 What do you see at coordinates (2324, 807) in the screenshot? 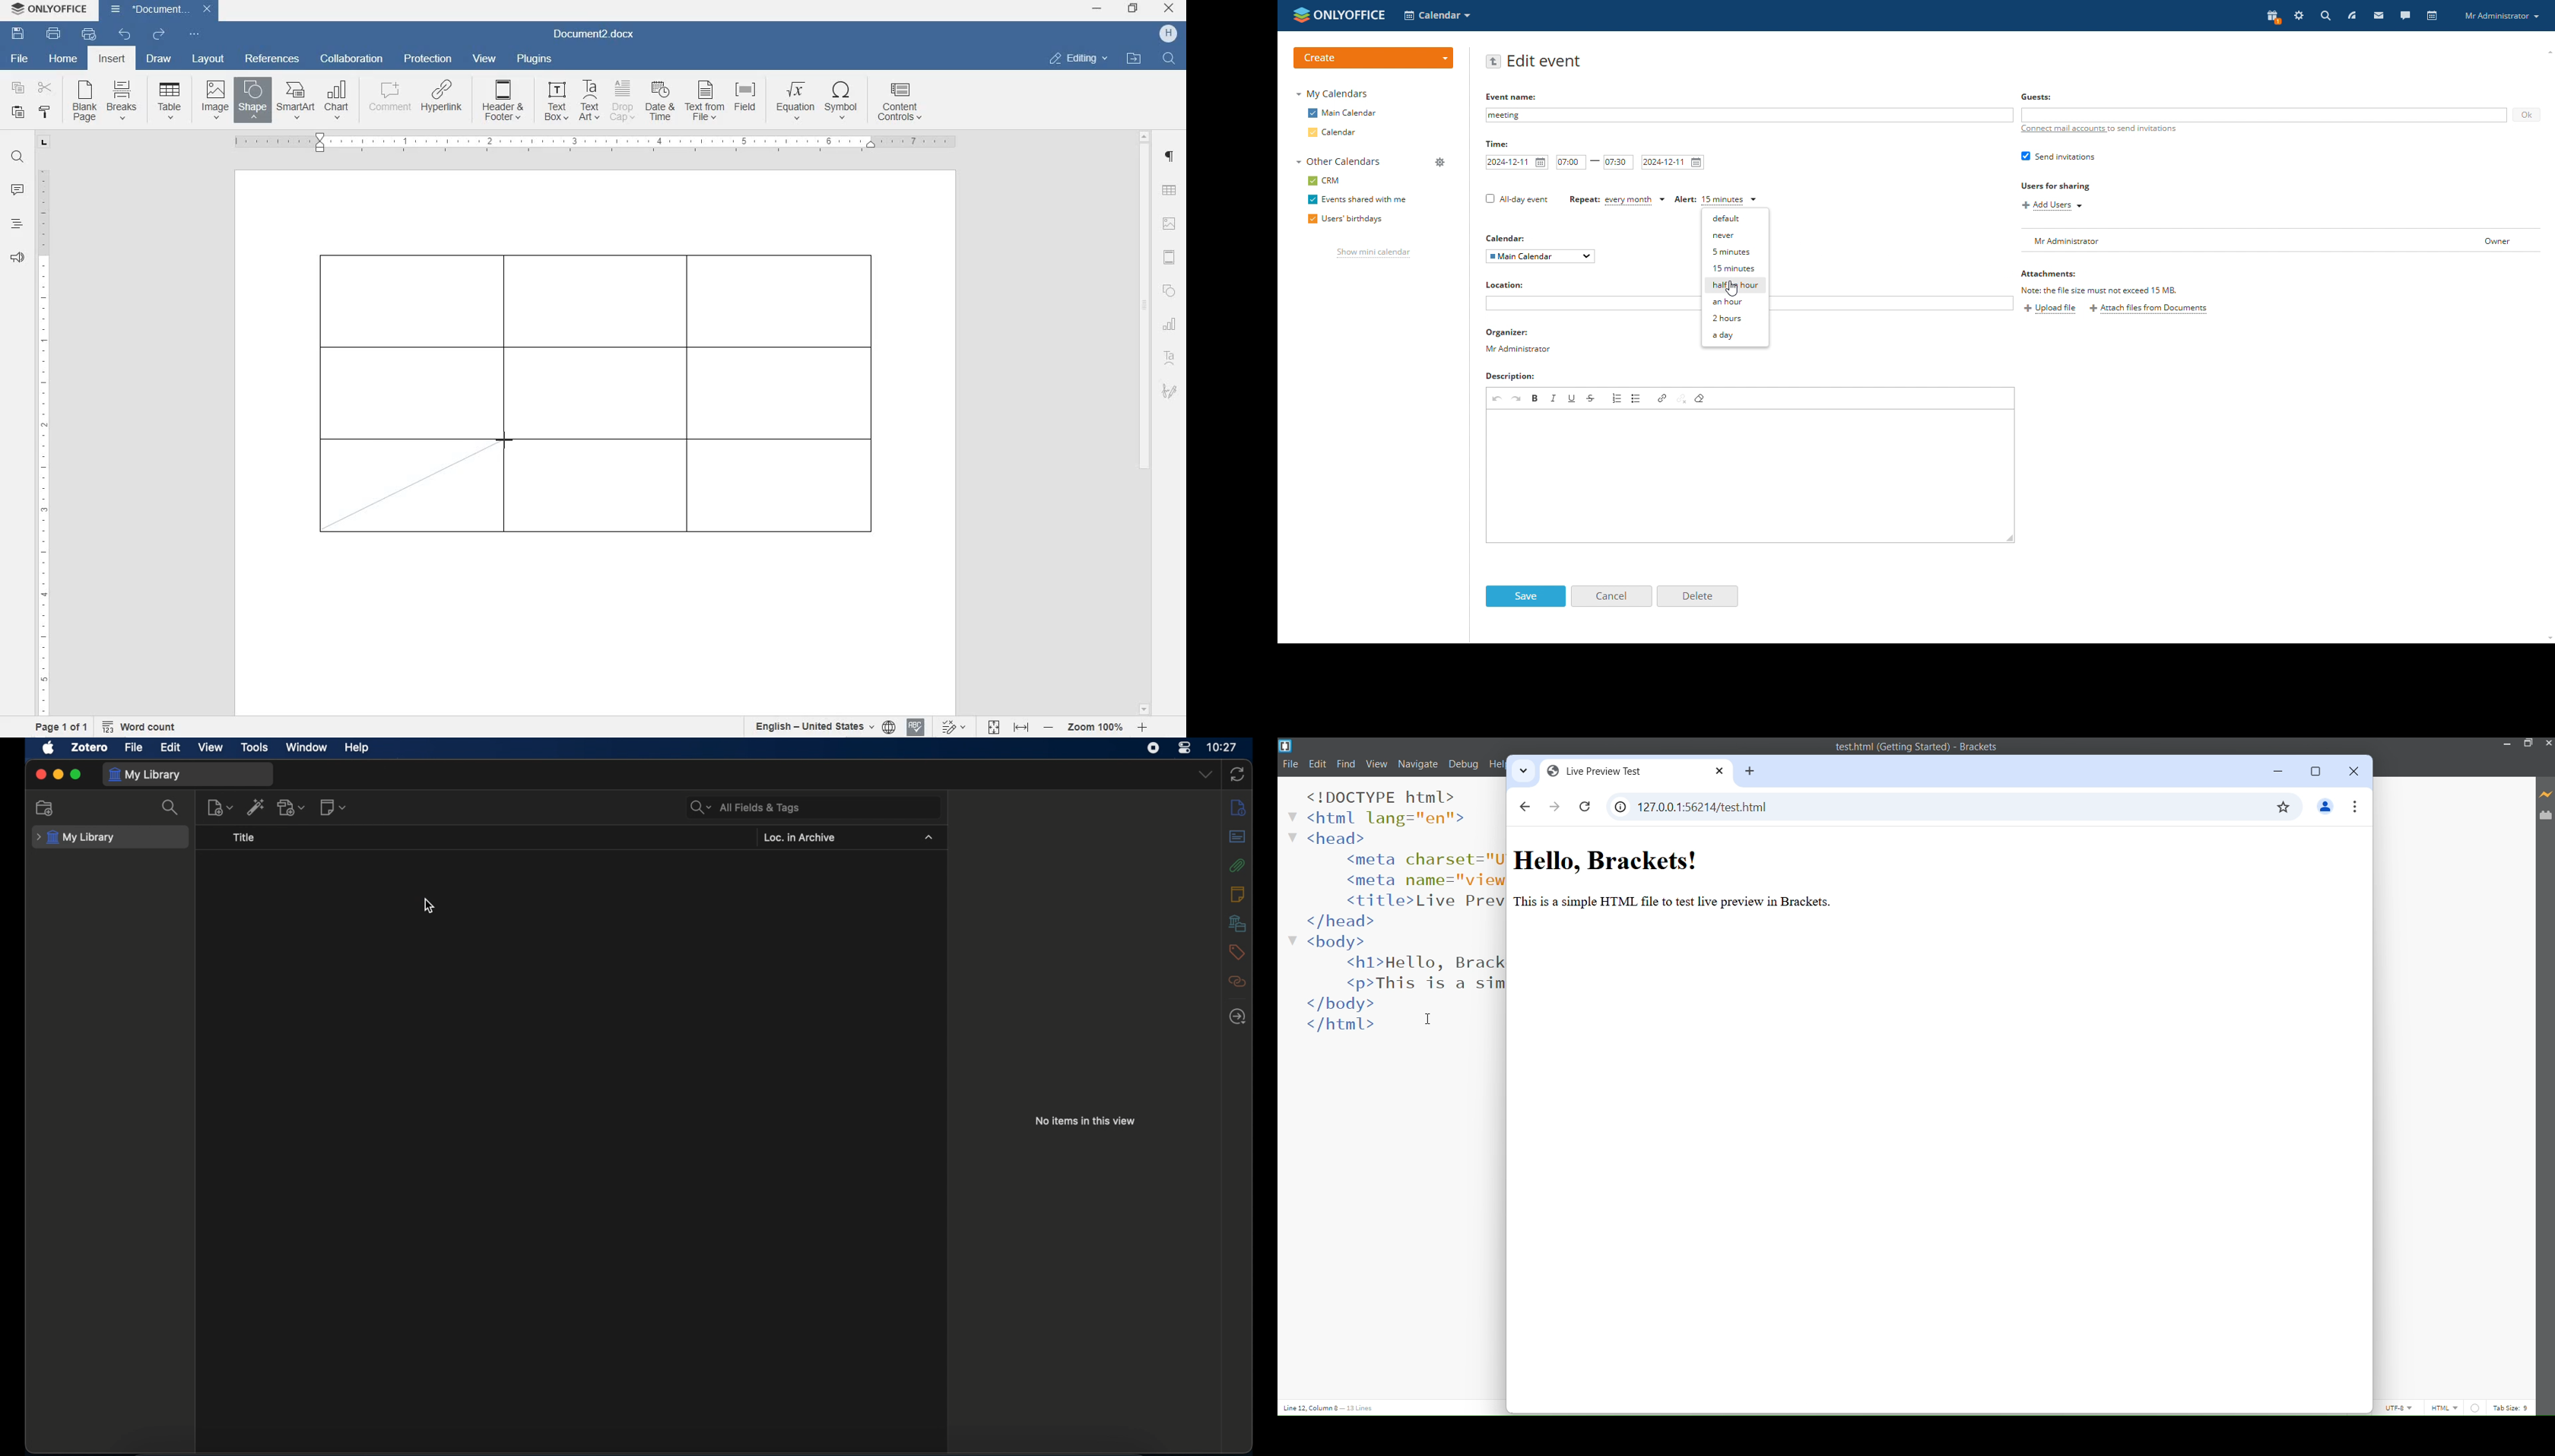
I see `Profile/Account` at bounding box center [2324, 807].